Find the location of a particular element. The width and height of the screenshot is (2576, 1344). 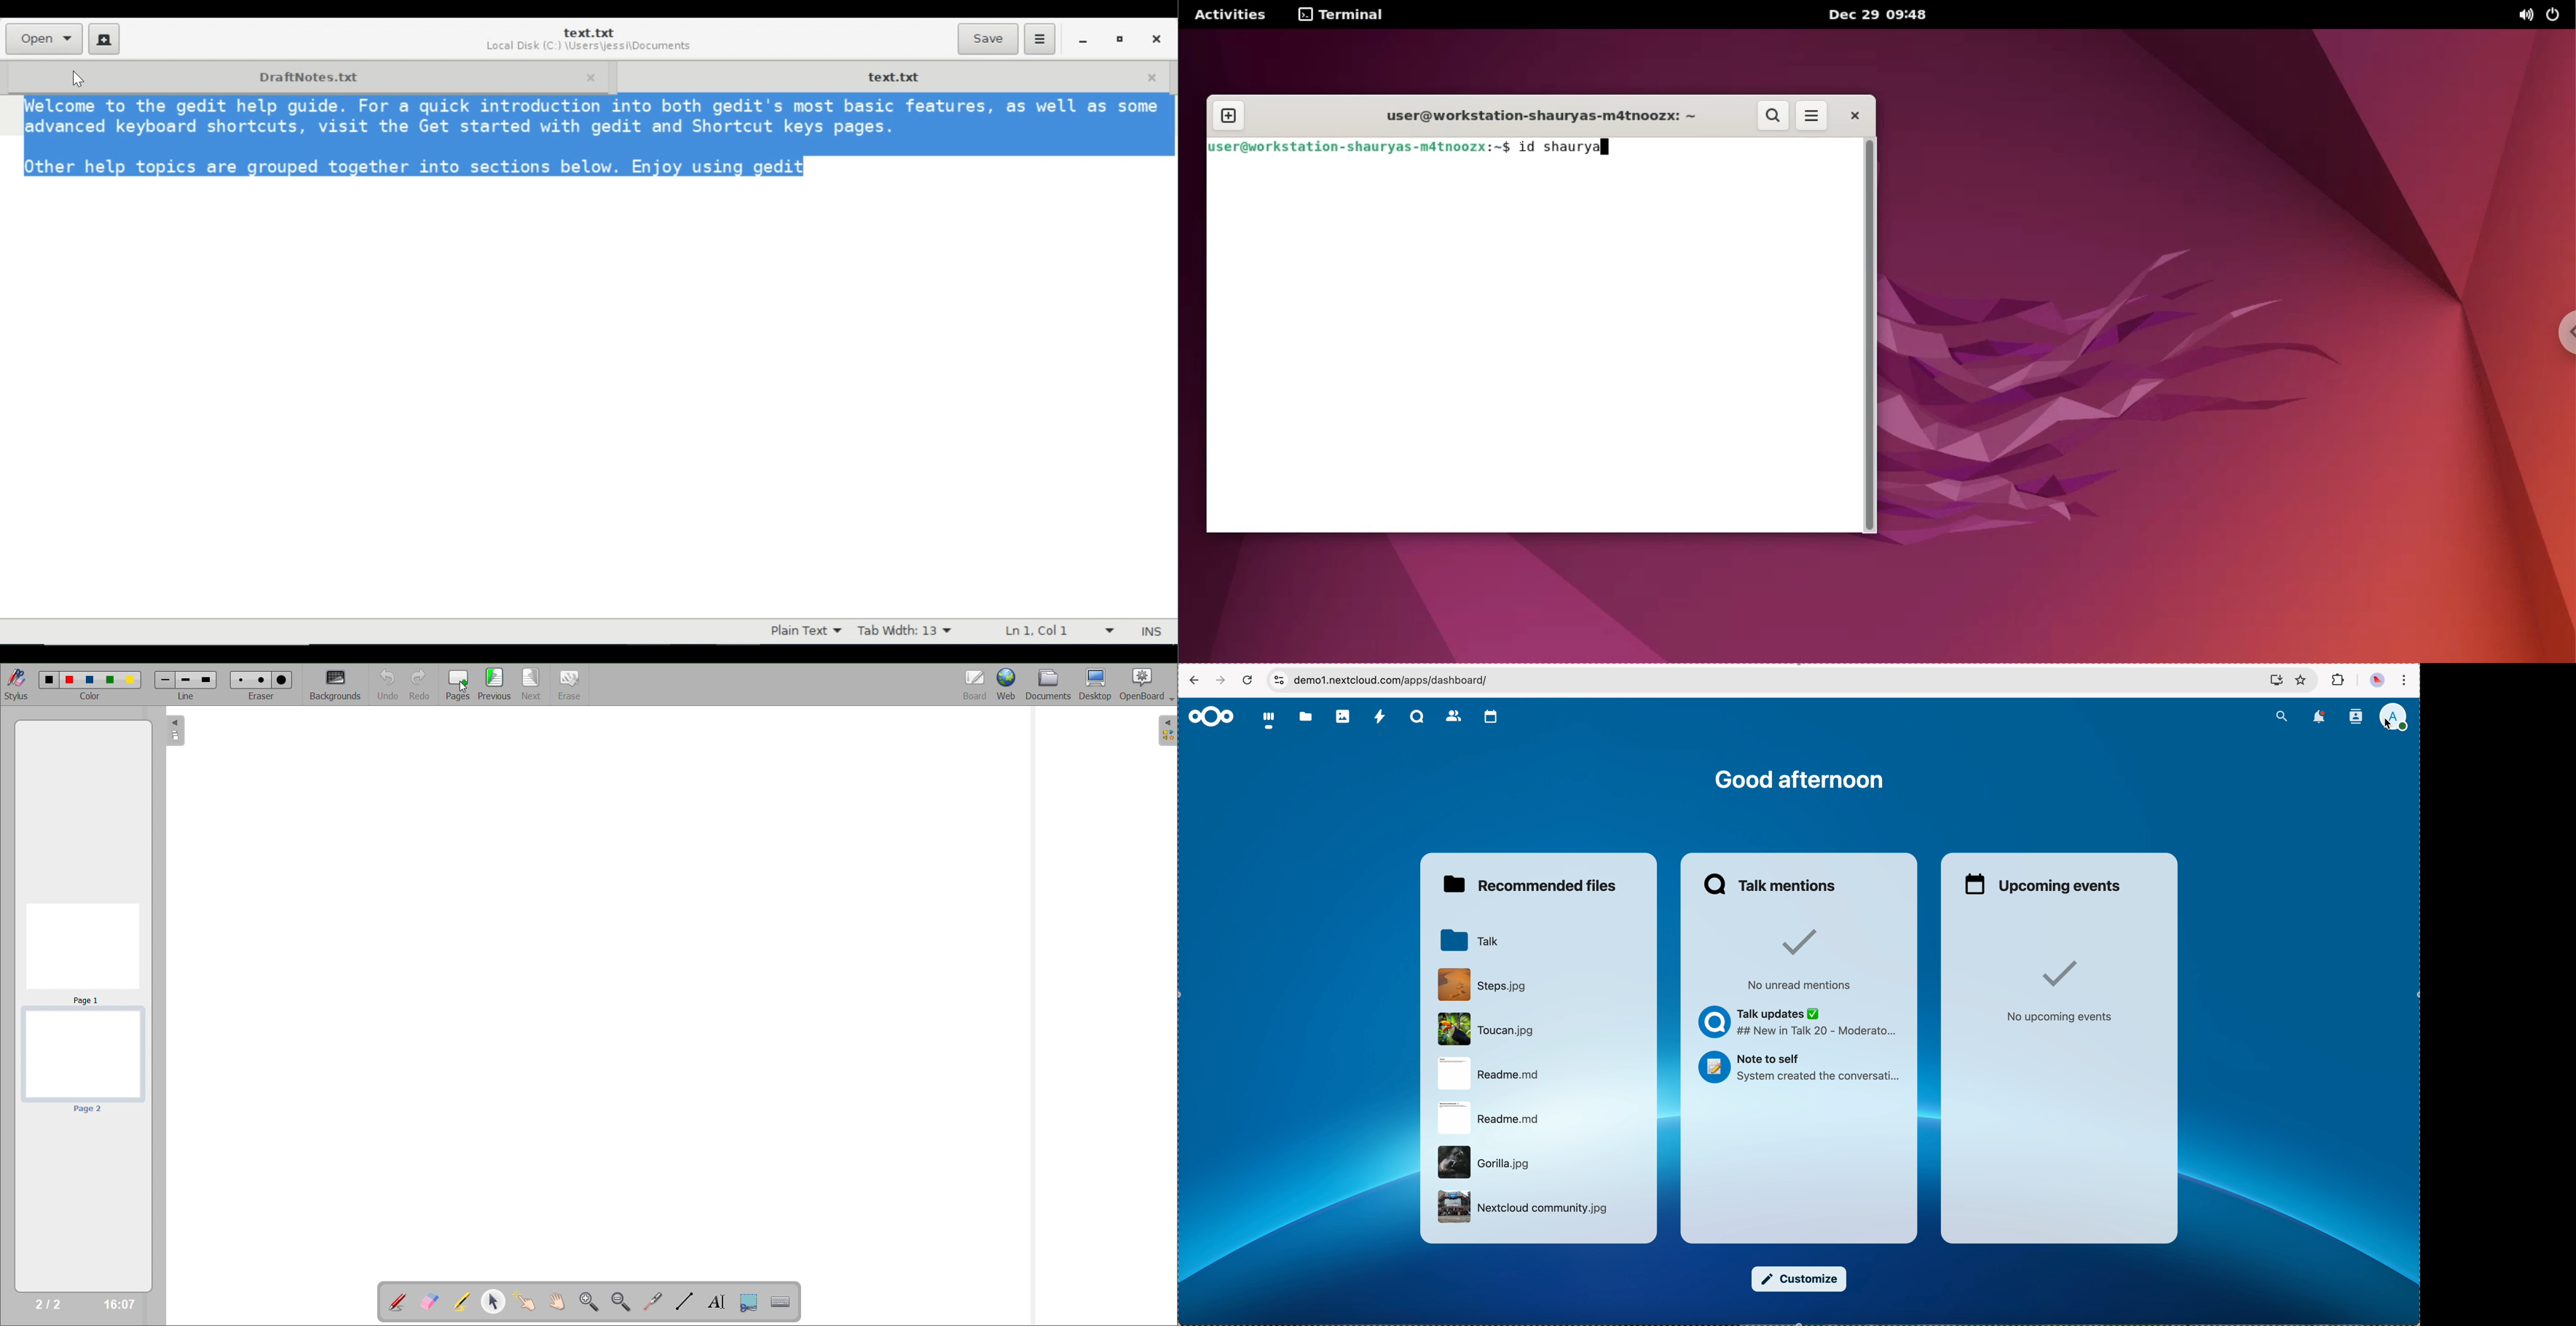

refresh the page is located at coordinates (1248, 680).